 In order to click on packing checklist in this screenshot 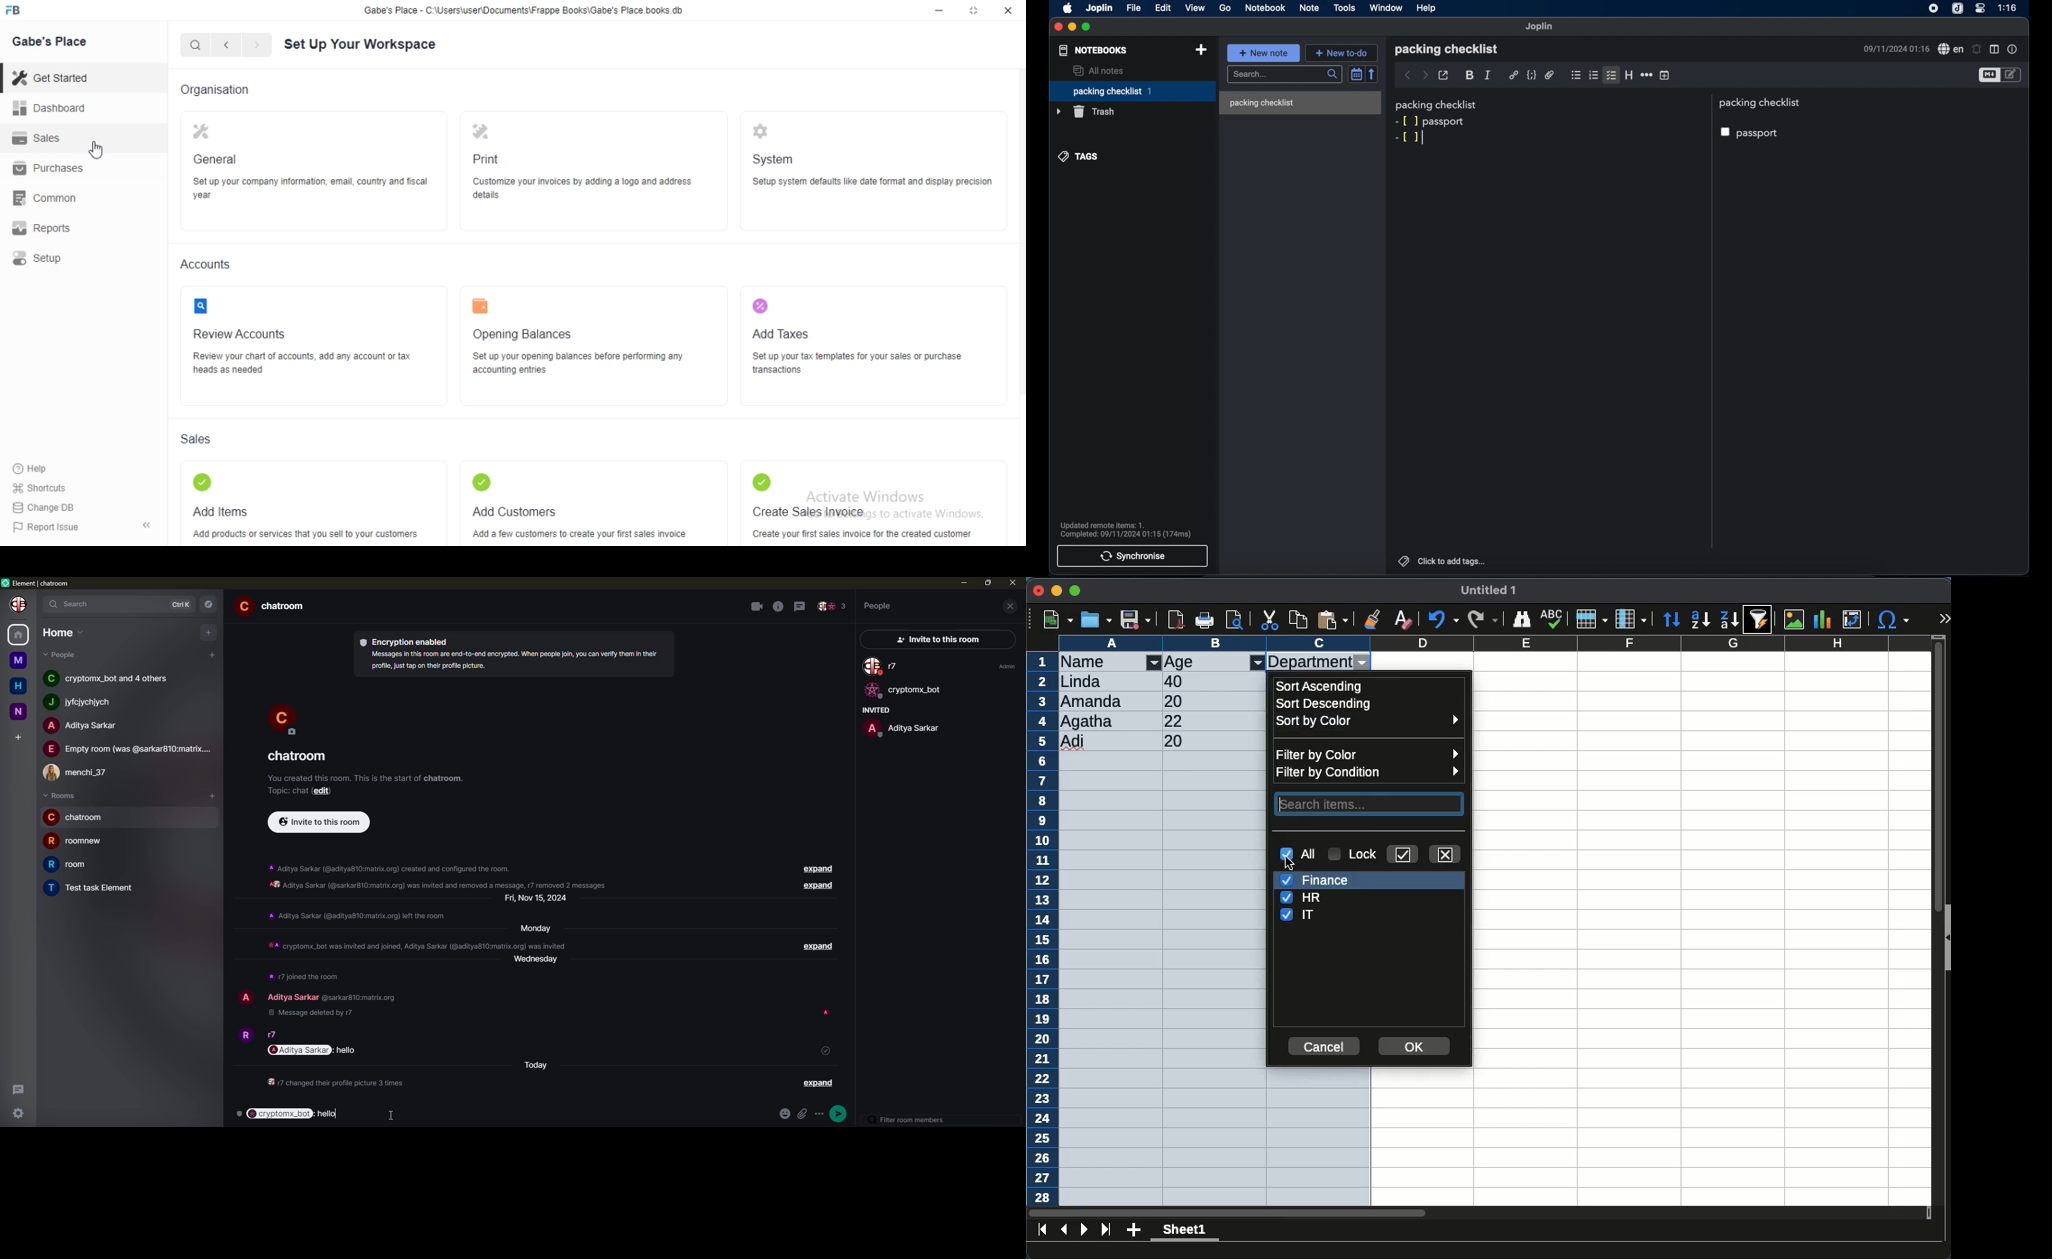, I will do `click(1446, 49)`.